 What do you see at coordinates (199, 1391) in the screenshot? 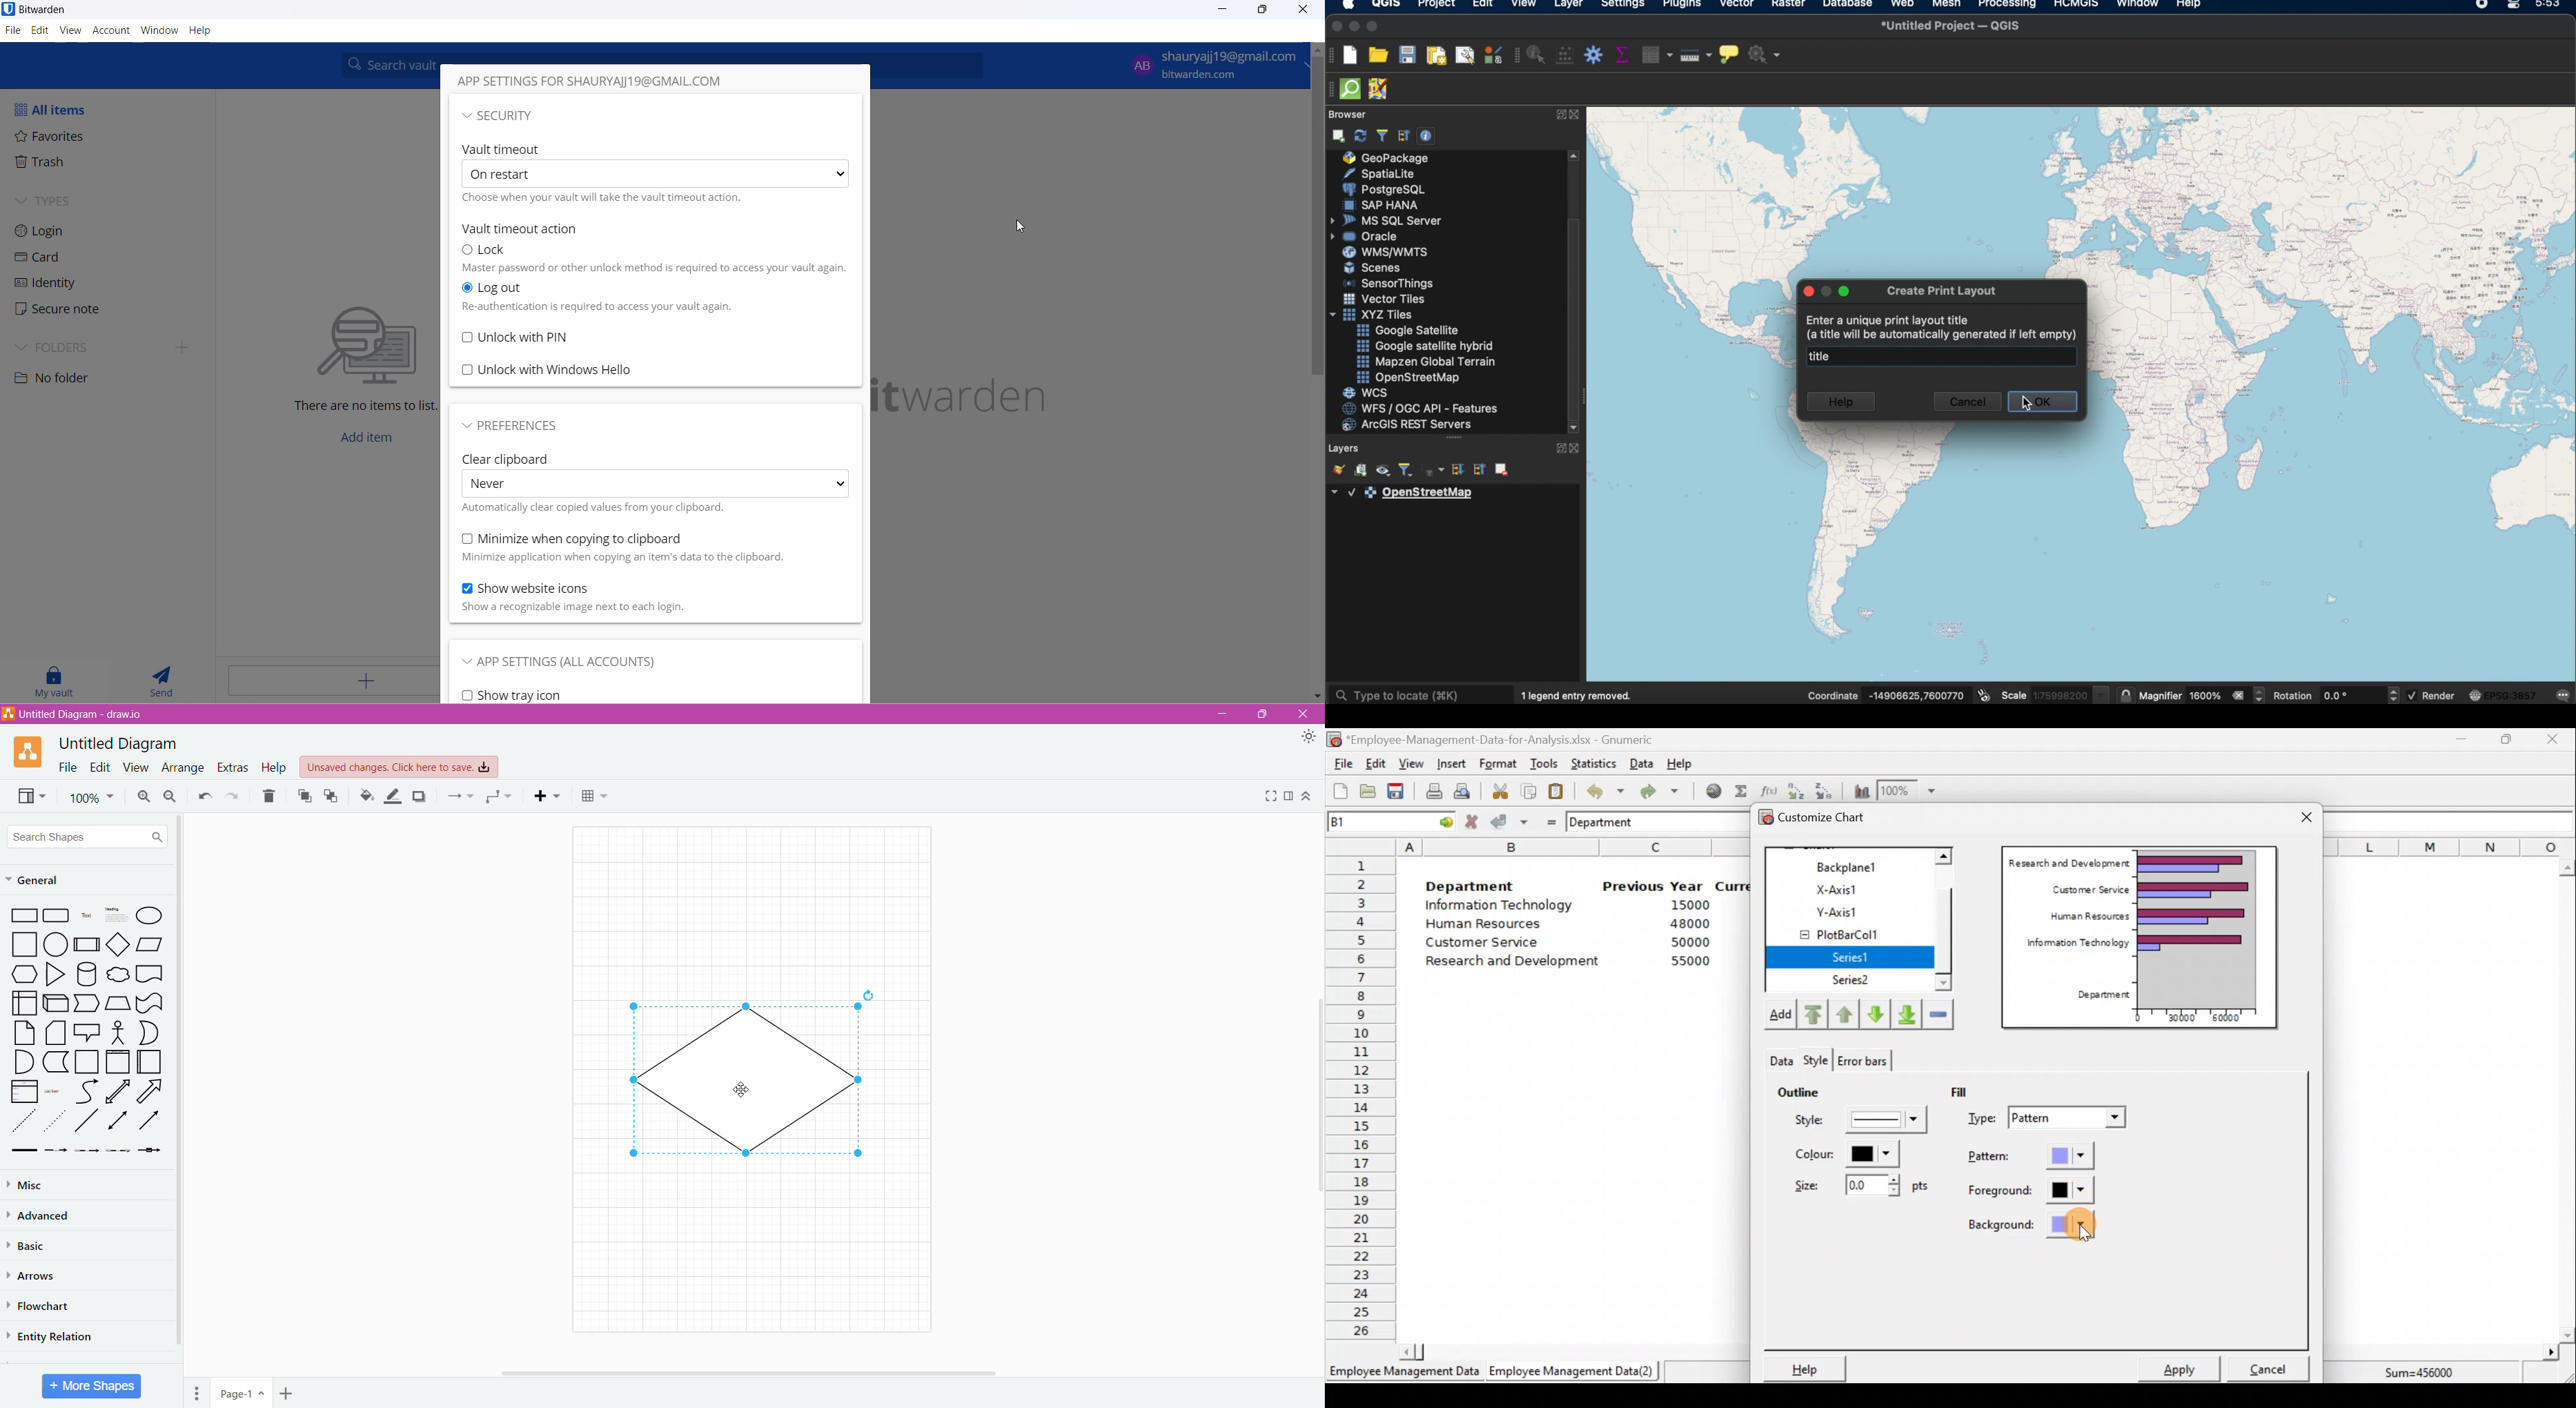
I see `` at bounding box center [199, 1391].